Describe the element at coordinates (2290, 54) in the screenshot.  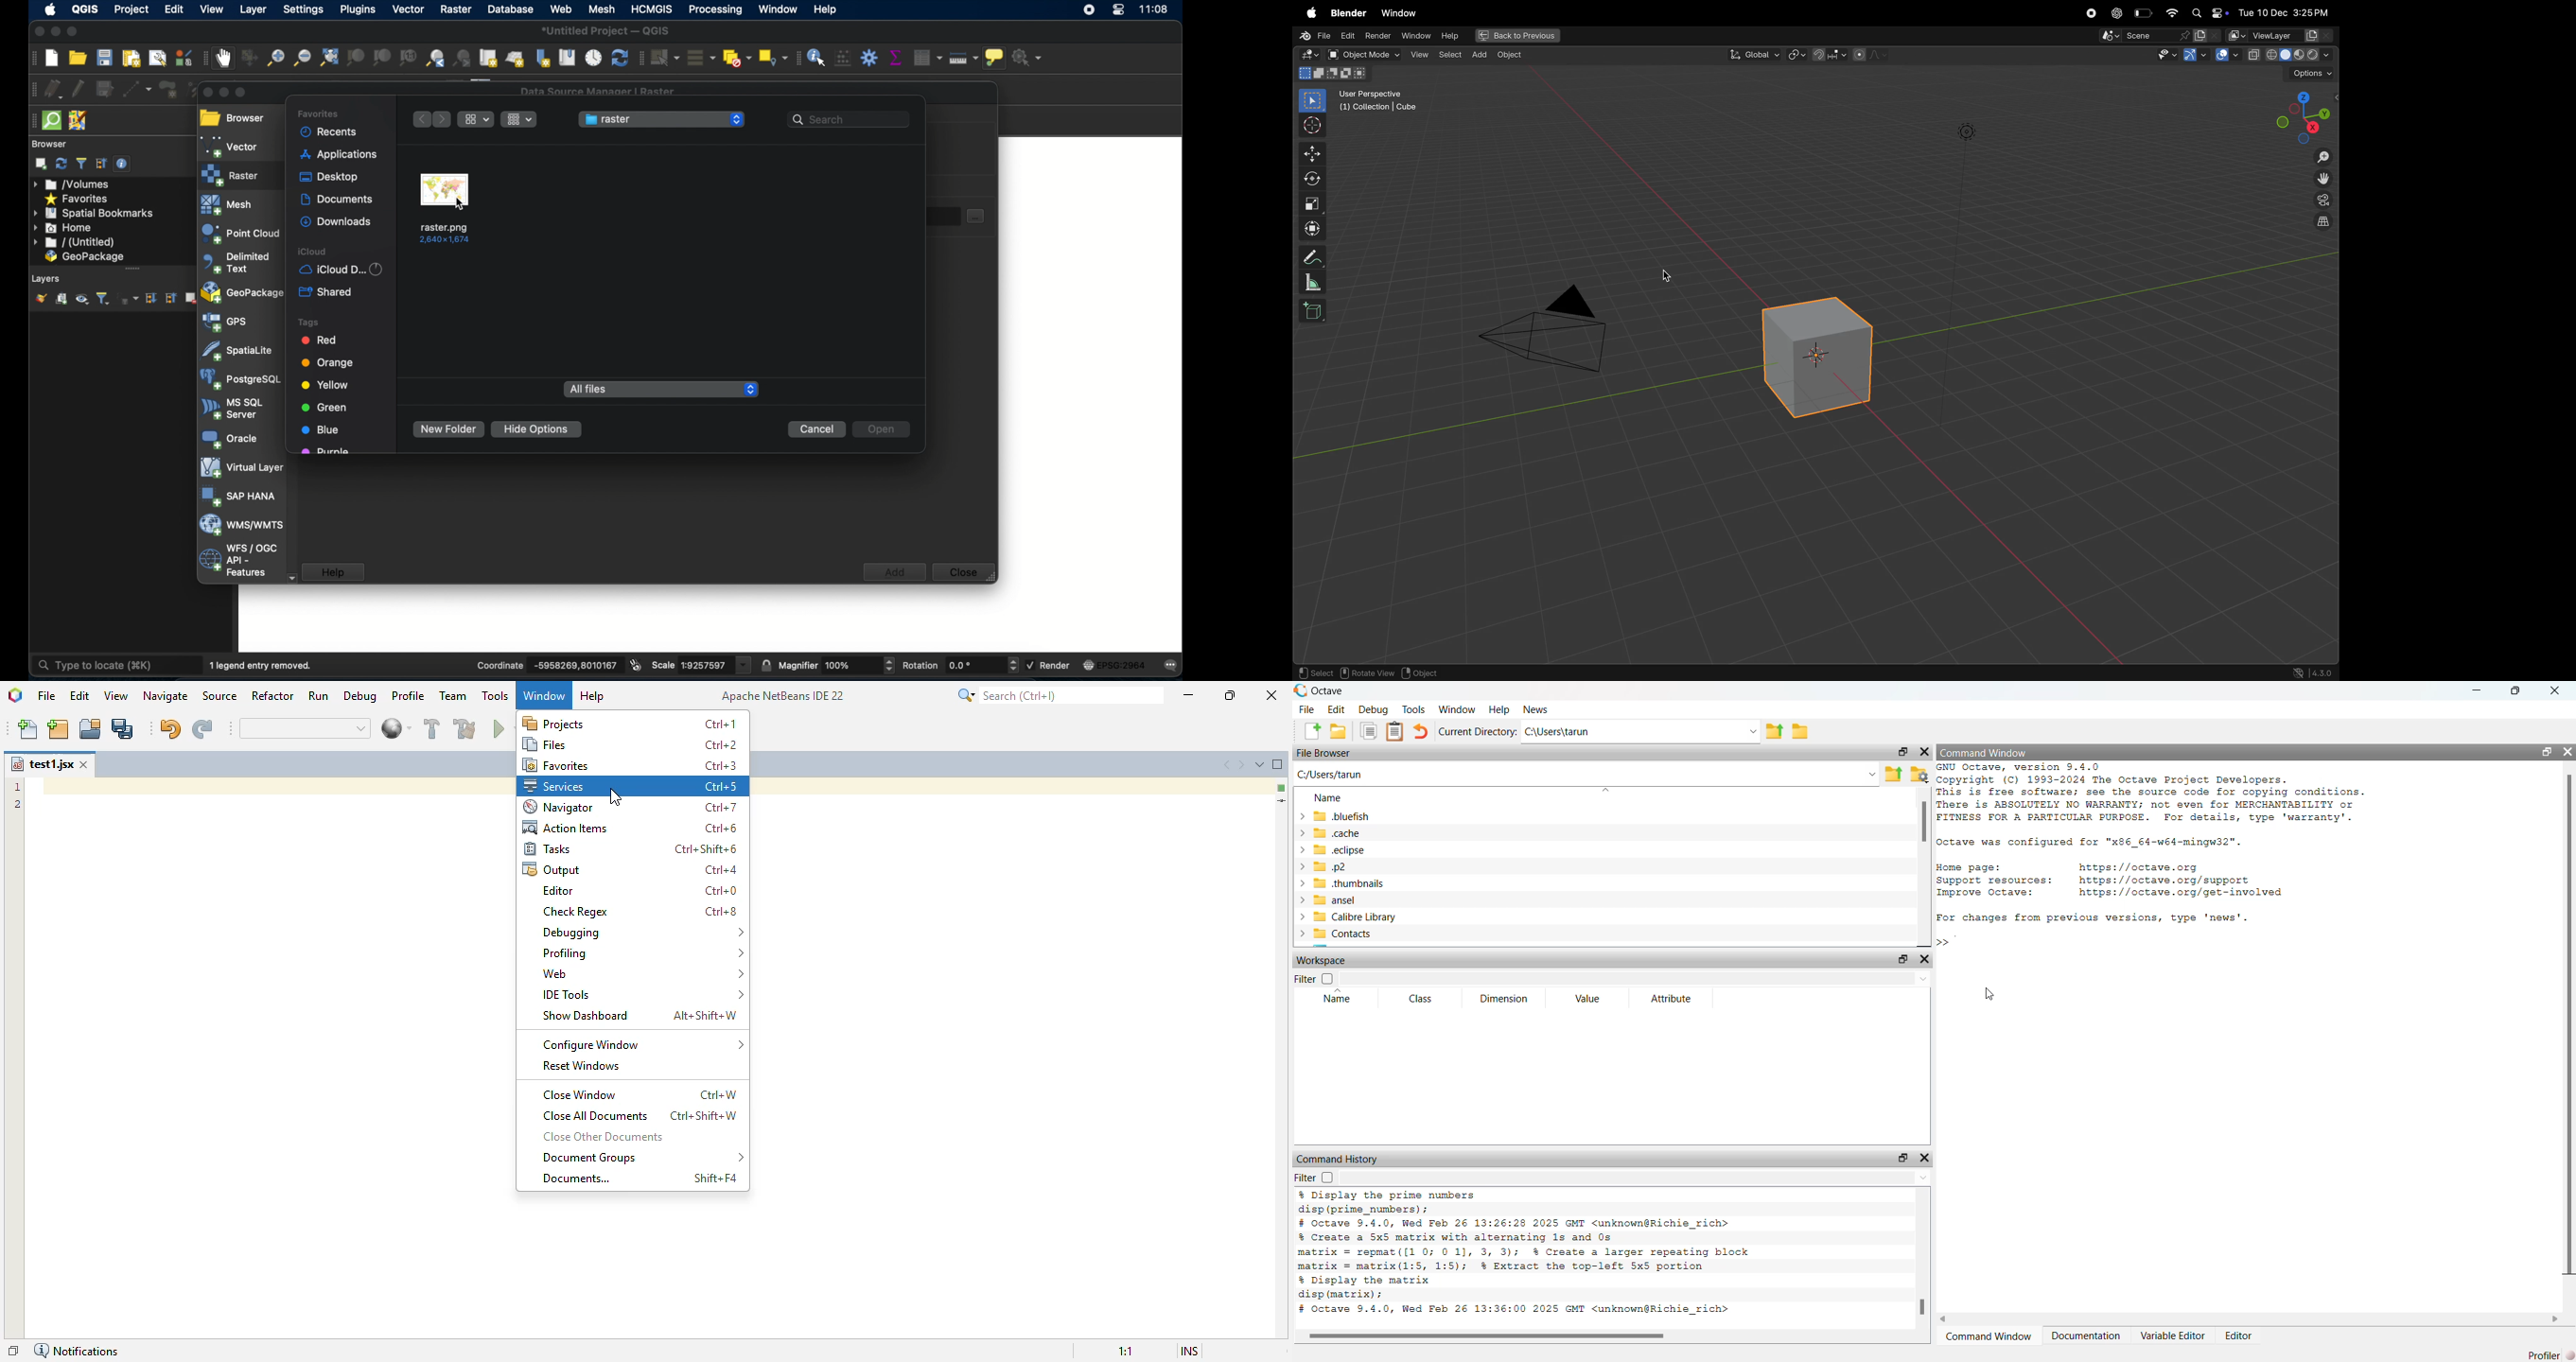
I see `View port shading` at that location.